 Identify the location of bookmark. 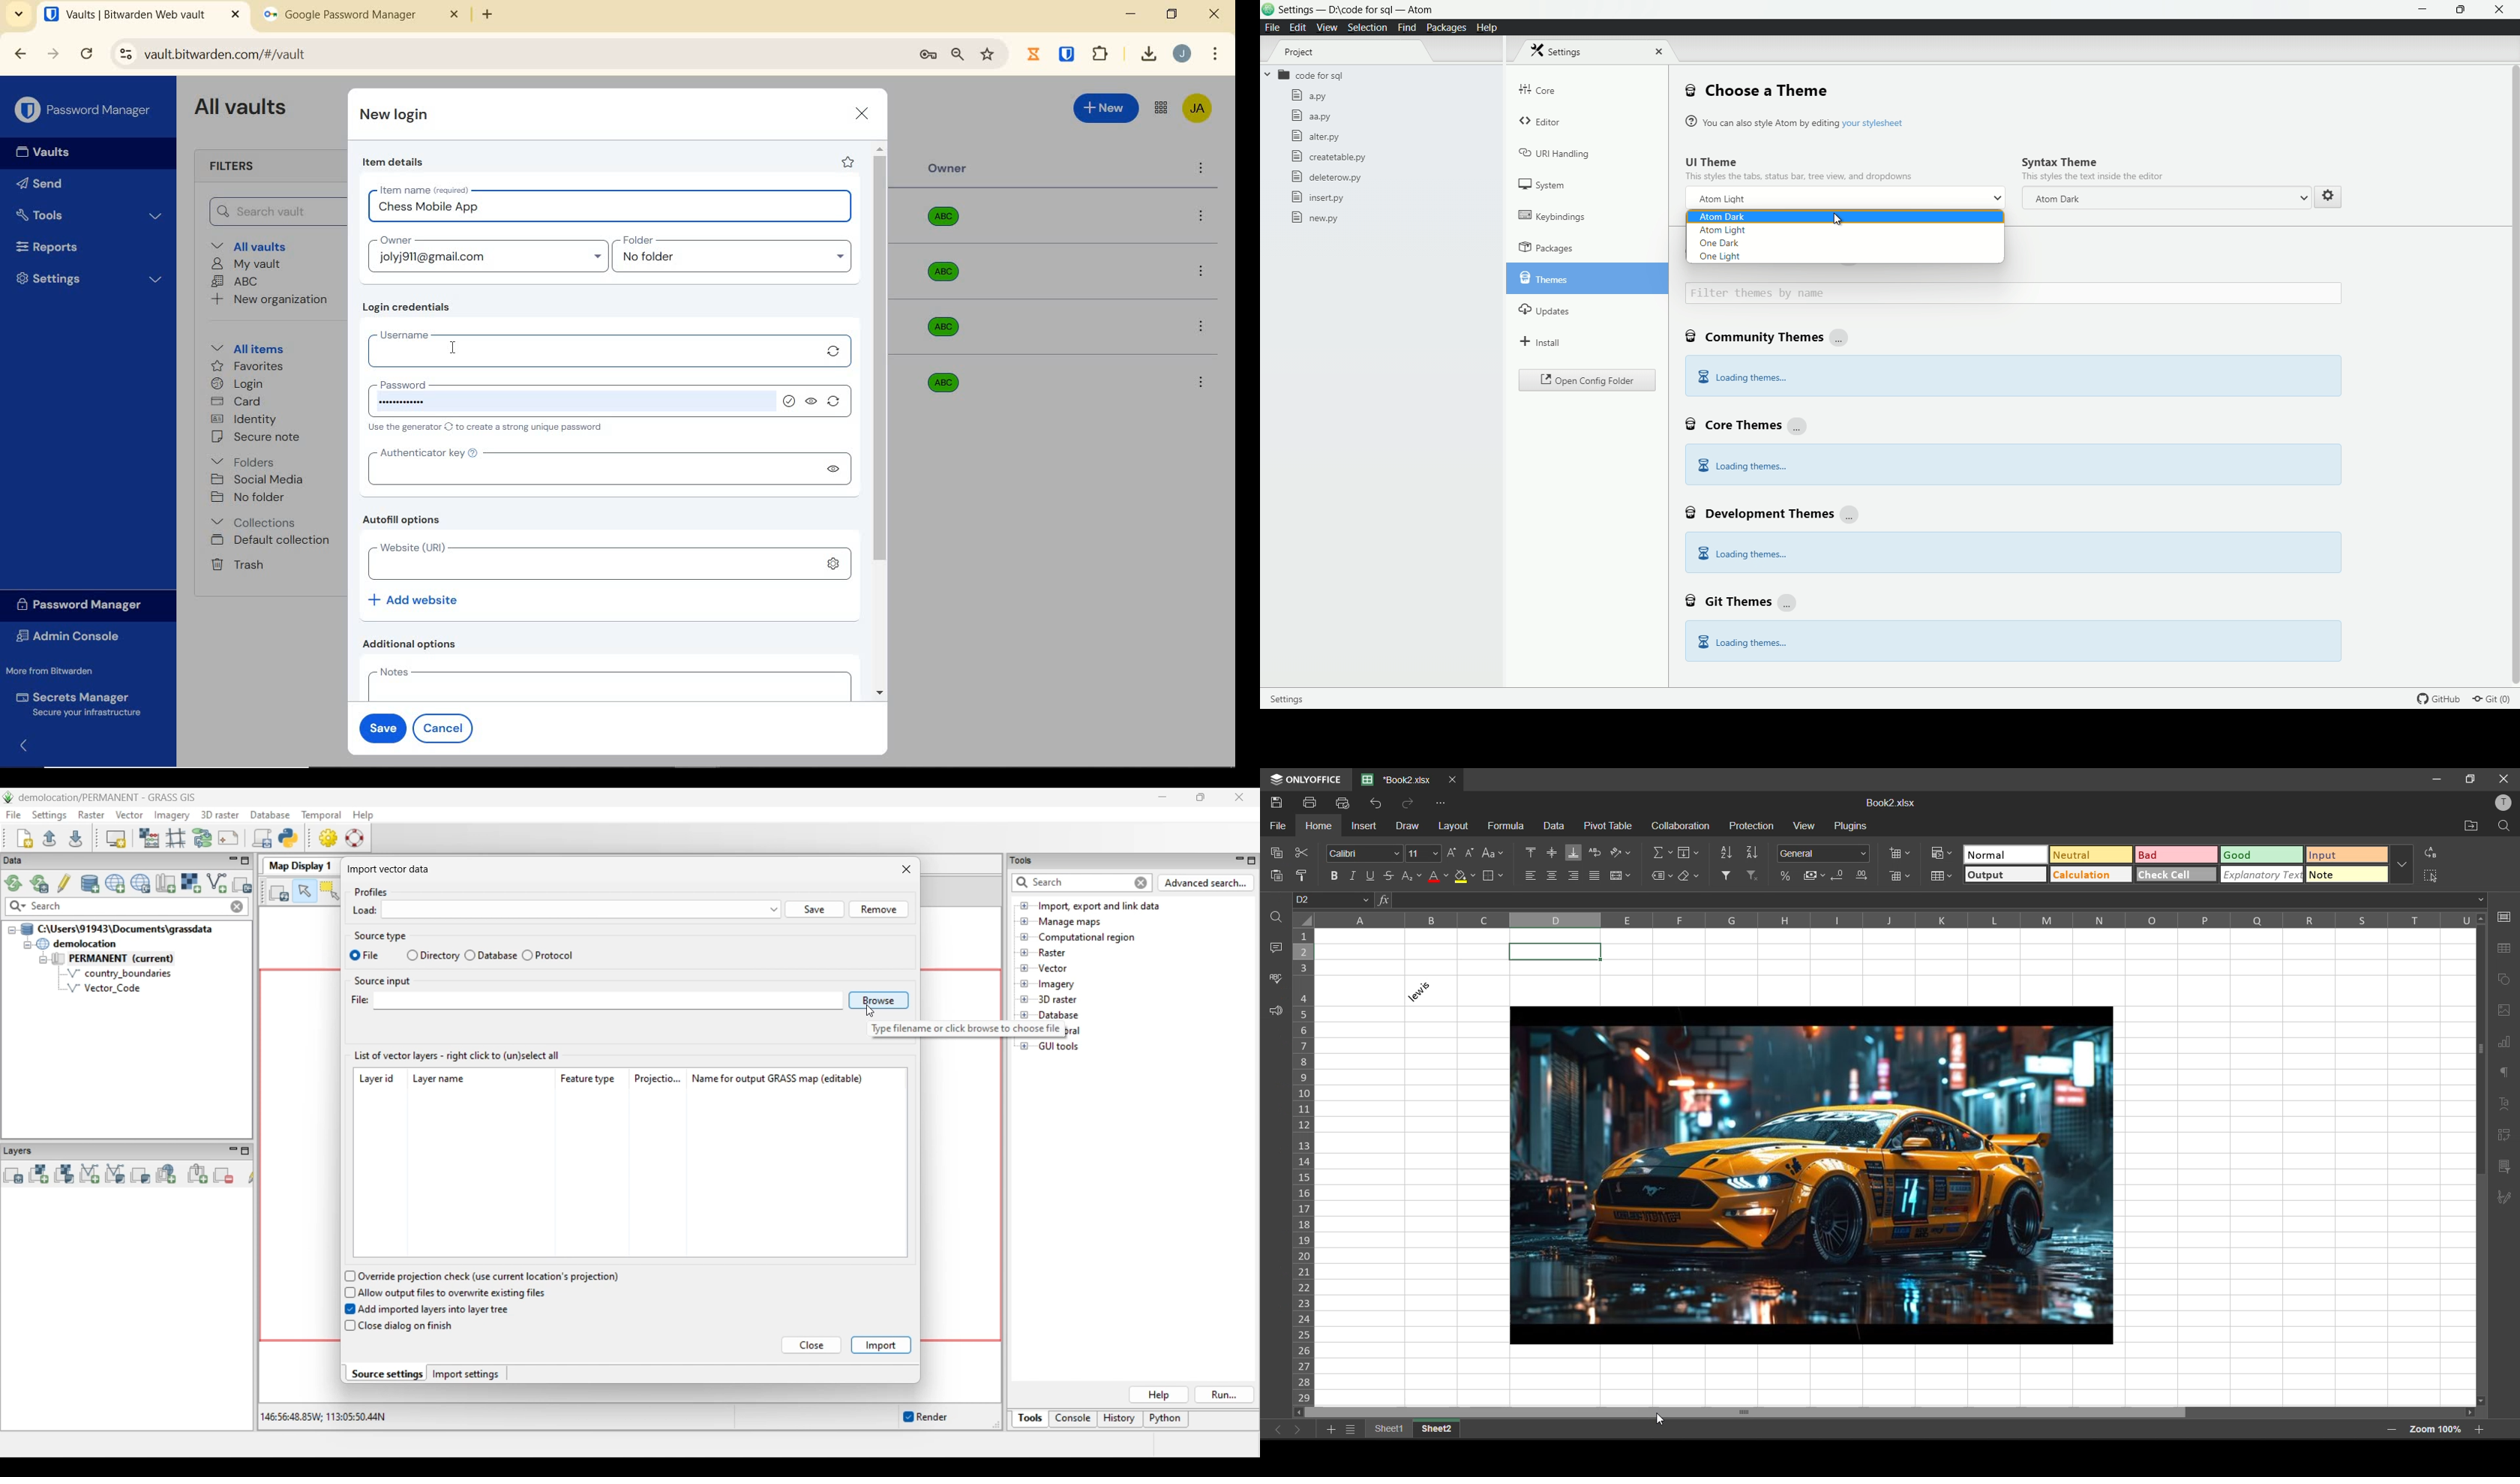
(989, 54).